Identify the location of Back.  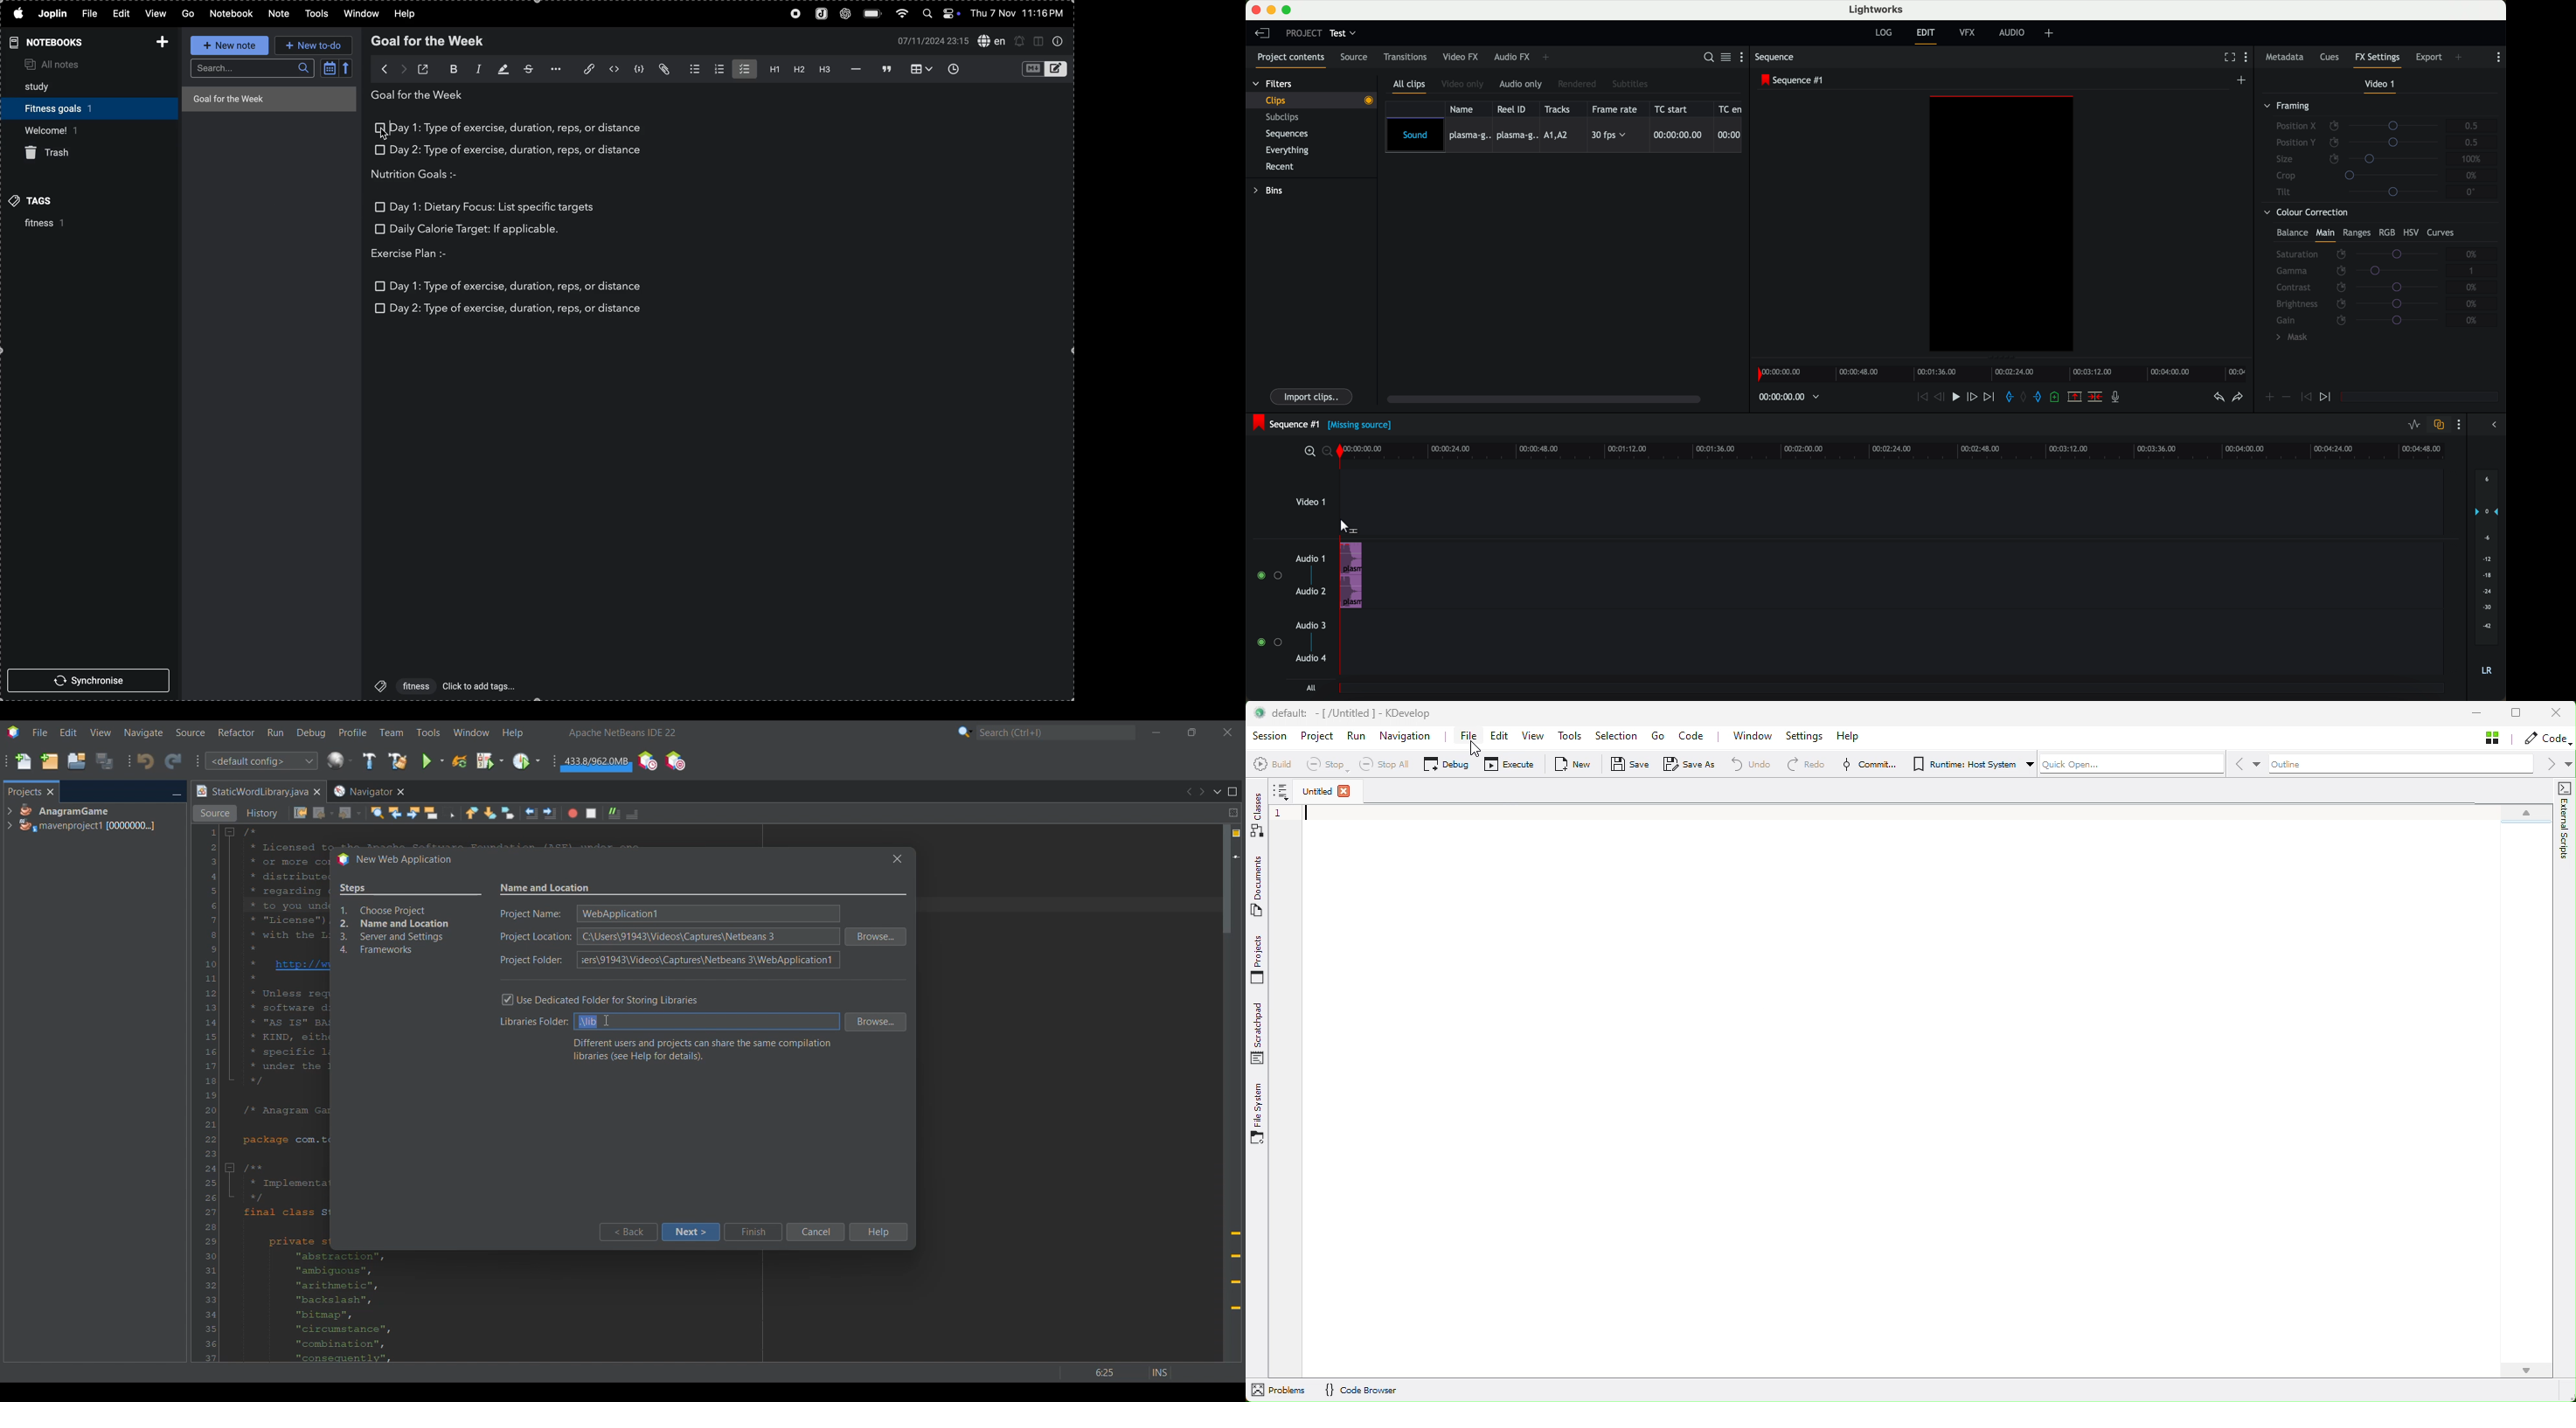
(628, 1232).